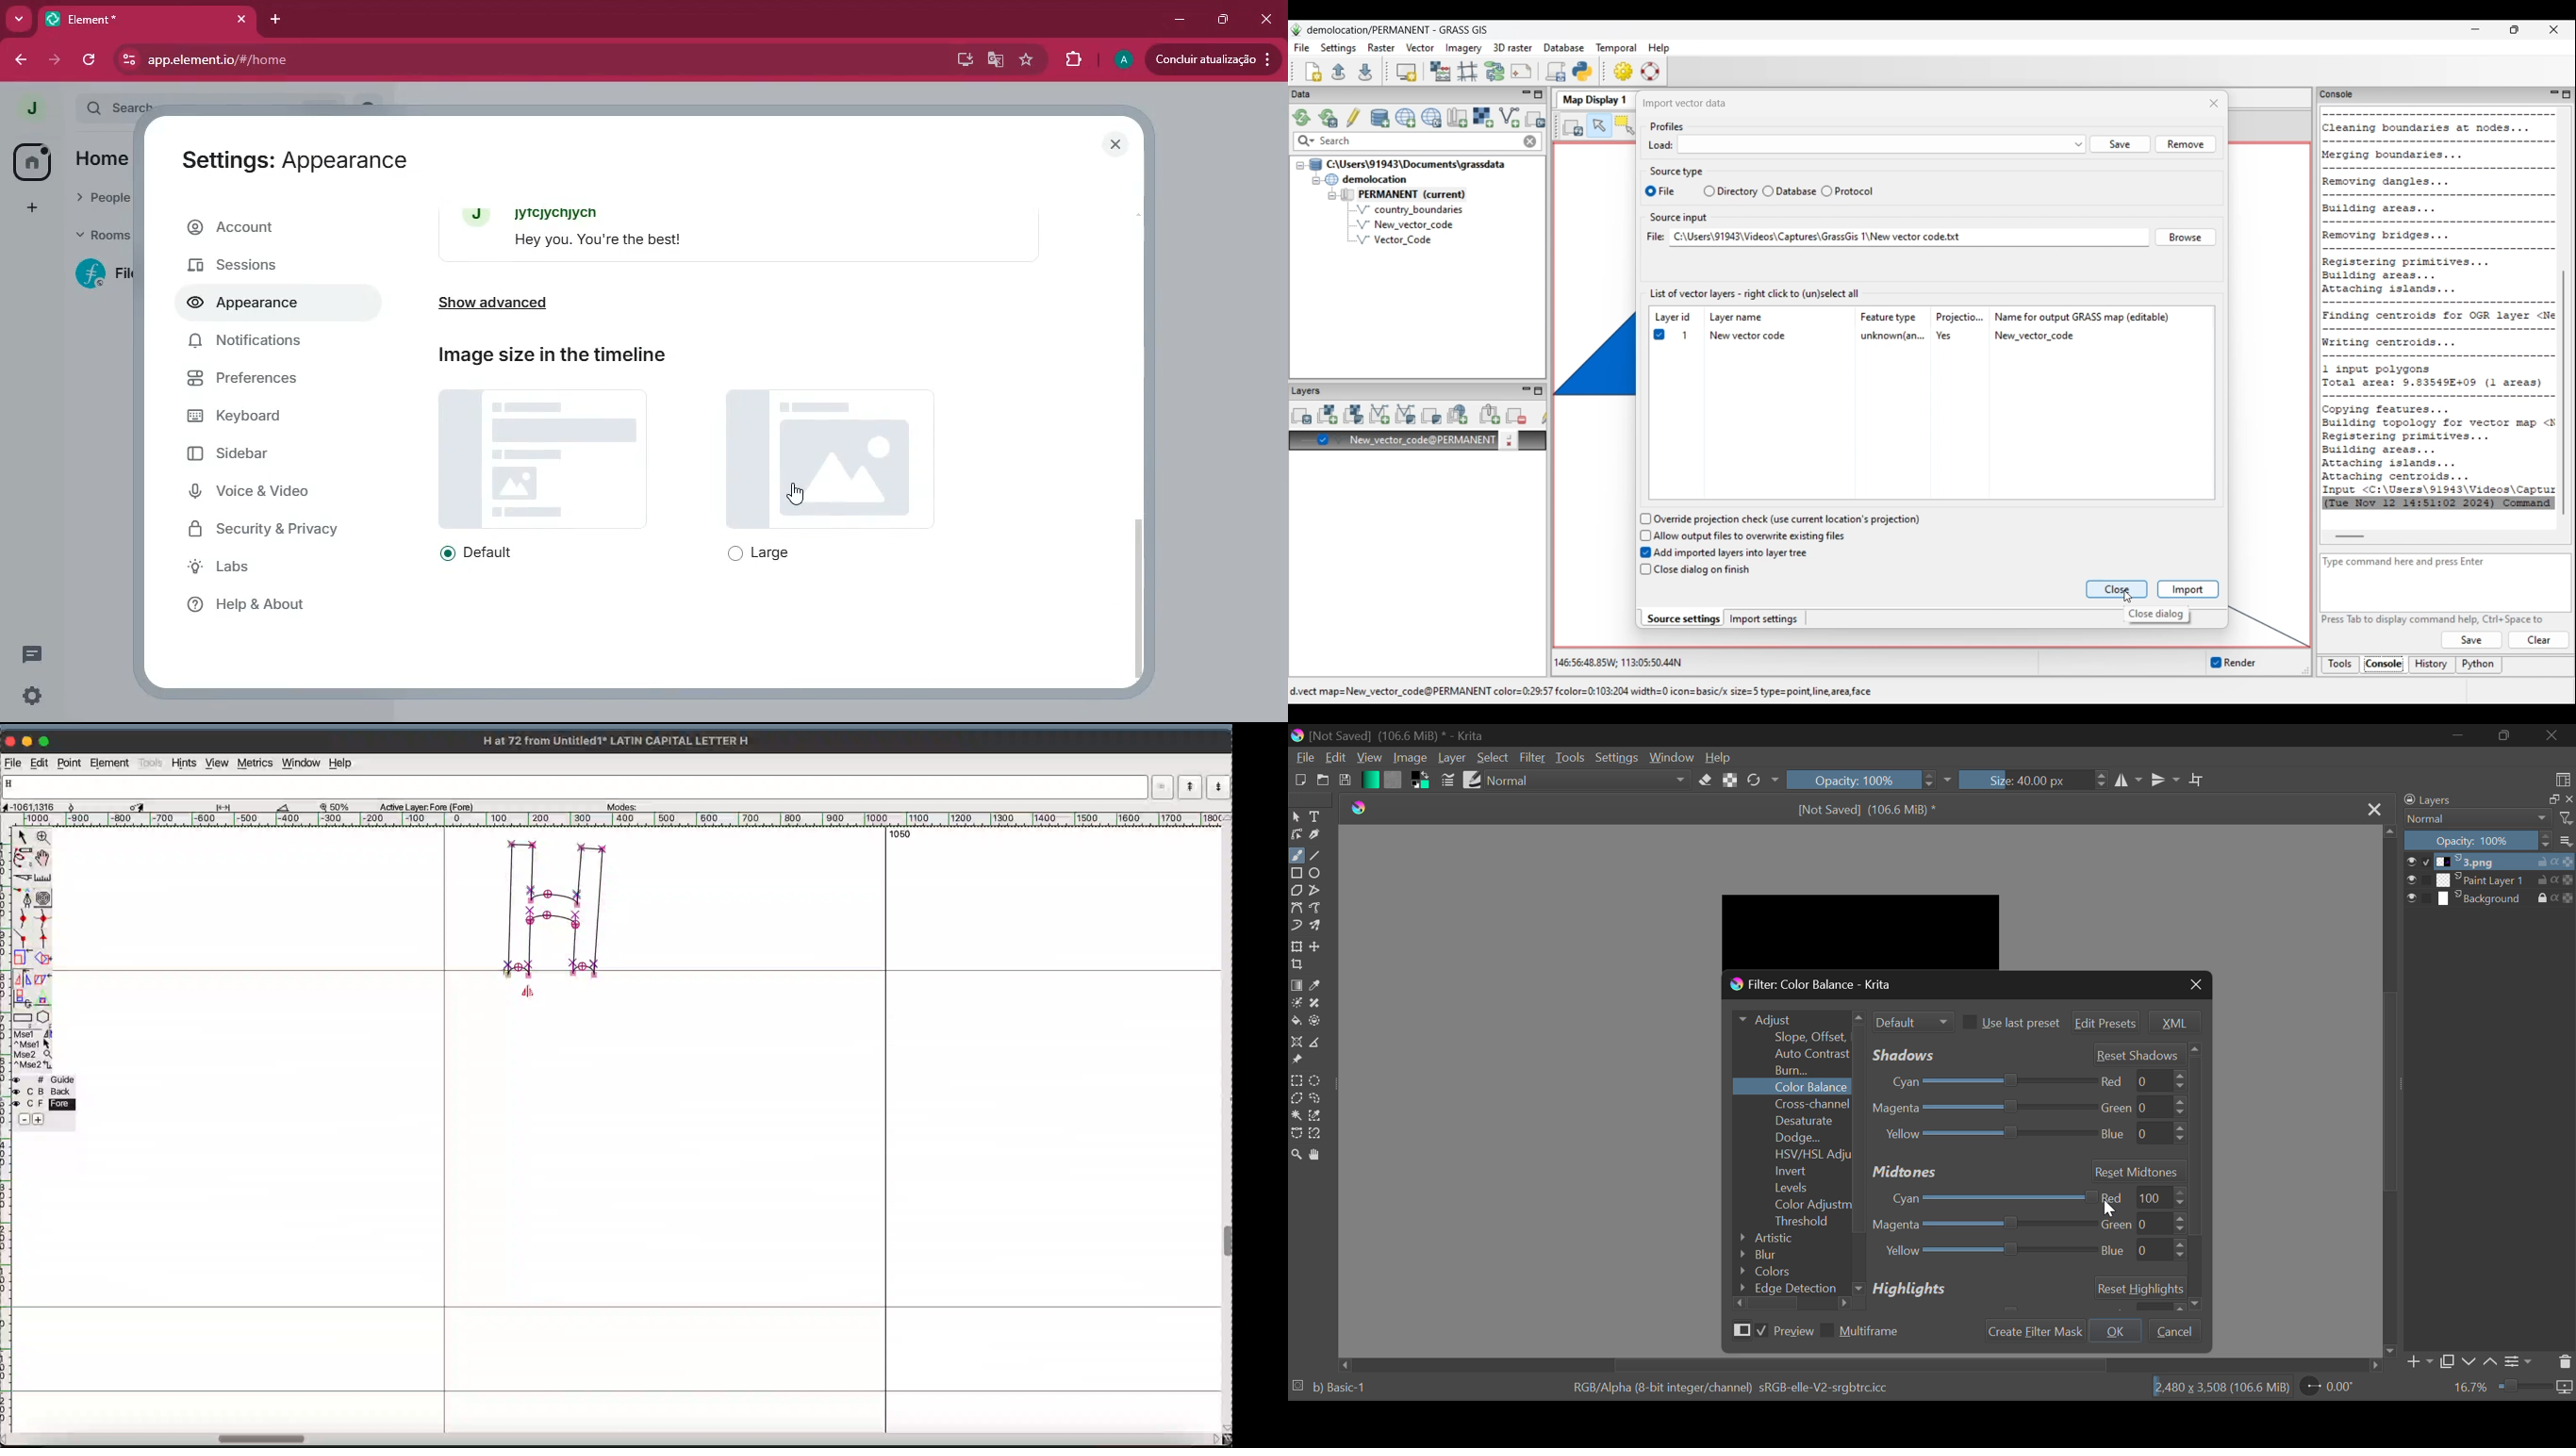 This screenshot has height=1456, width=2576. Describe the element at coordinates (43, 941) in the screenshot. I see `tangent` at that location.